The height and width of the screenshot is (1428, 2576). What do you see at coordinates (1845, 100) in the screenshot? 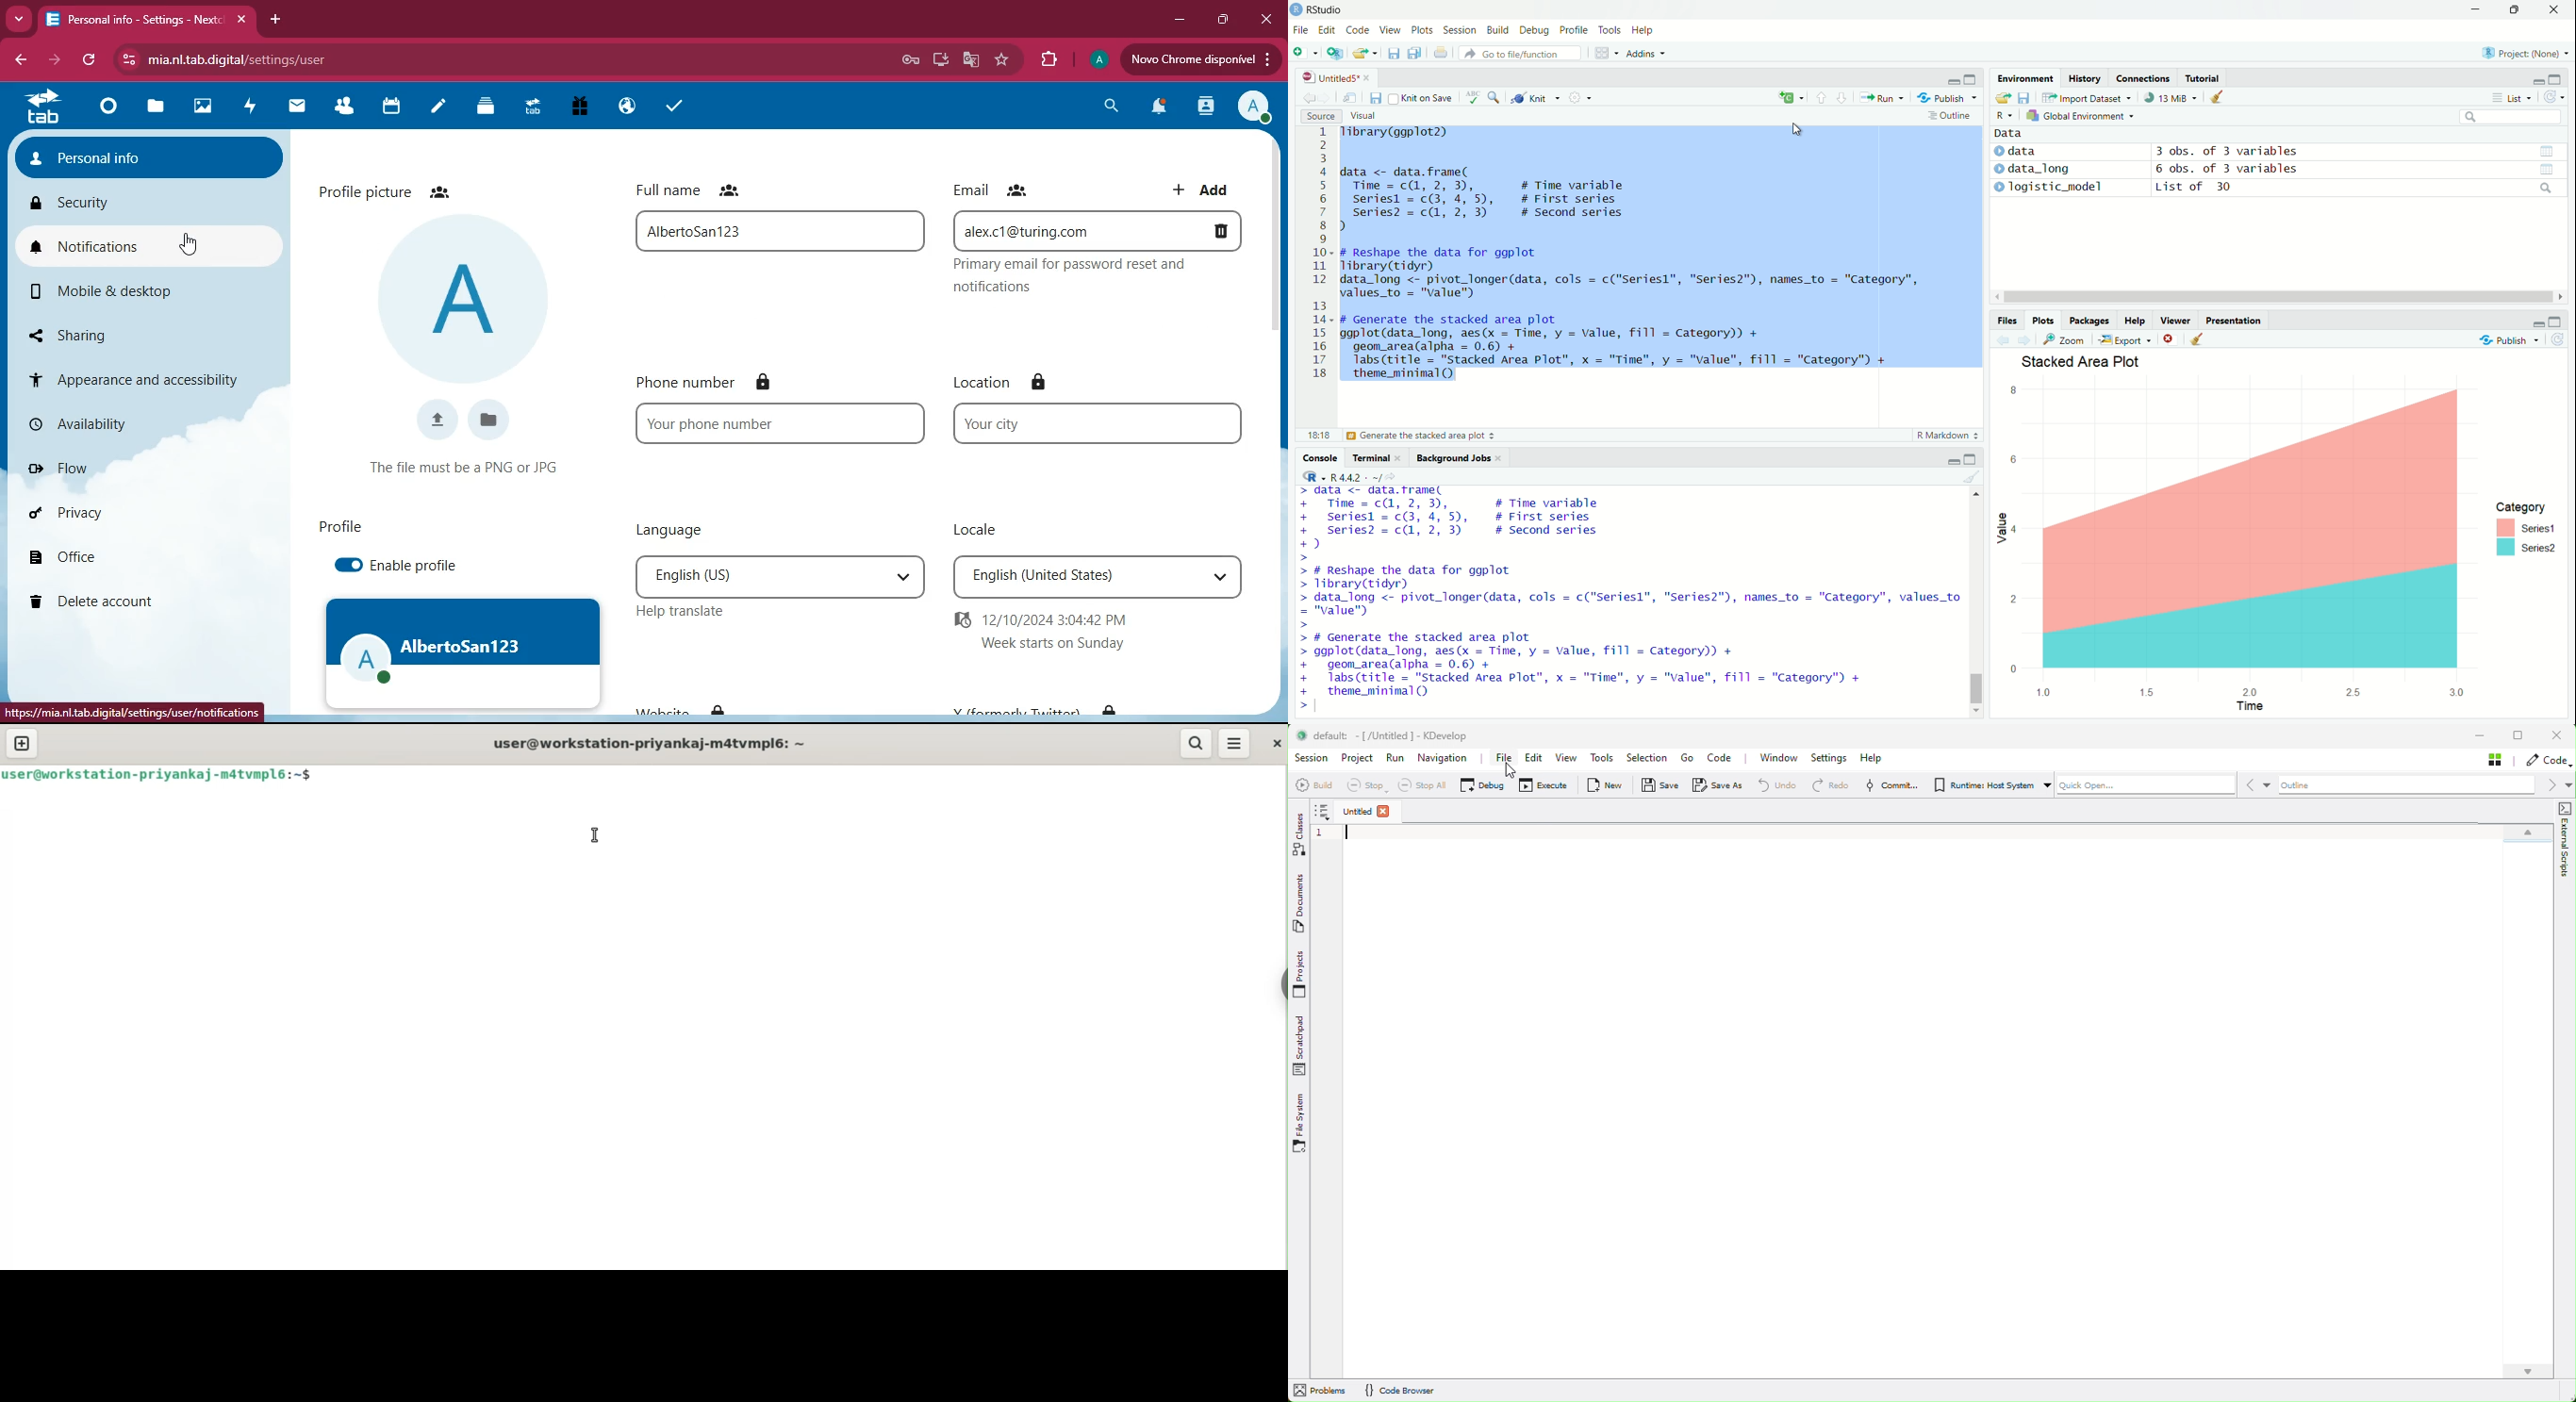
I see `downward` at bounding box center [1845, 100].